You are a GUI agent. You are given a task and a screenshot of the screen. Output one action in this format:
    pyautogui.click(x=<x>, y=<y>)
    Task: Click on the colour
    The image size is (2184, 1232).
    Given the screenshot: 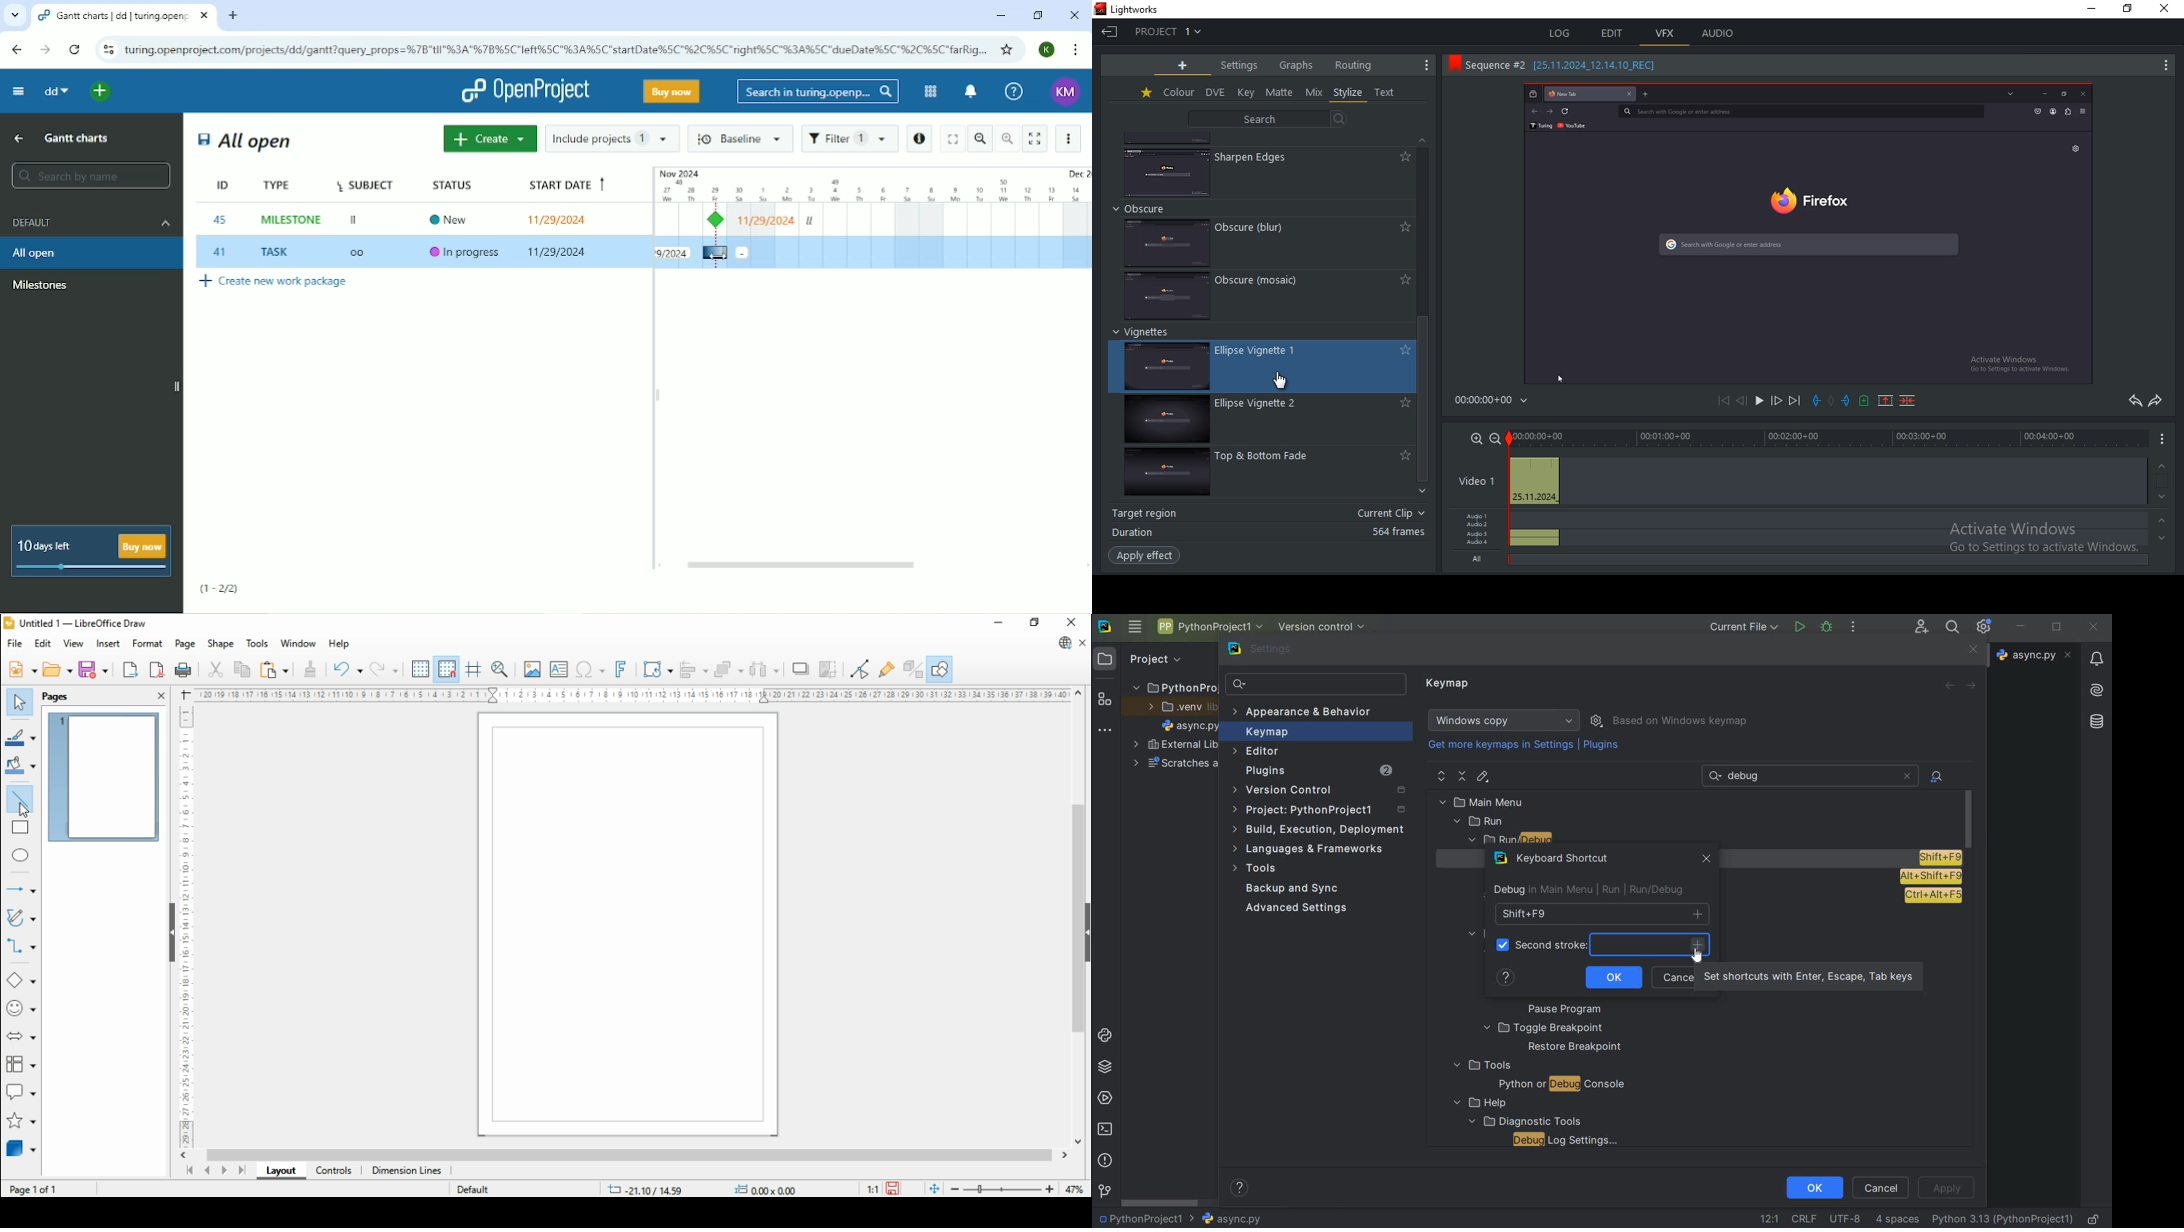 What is the action you would take?
    pyautogui.click(x=1178, y=92)
    